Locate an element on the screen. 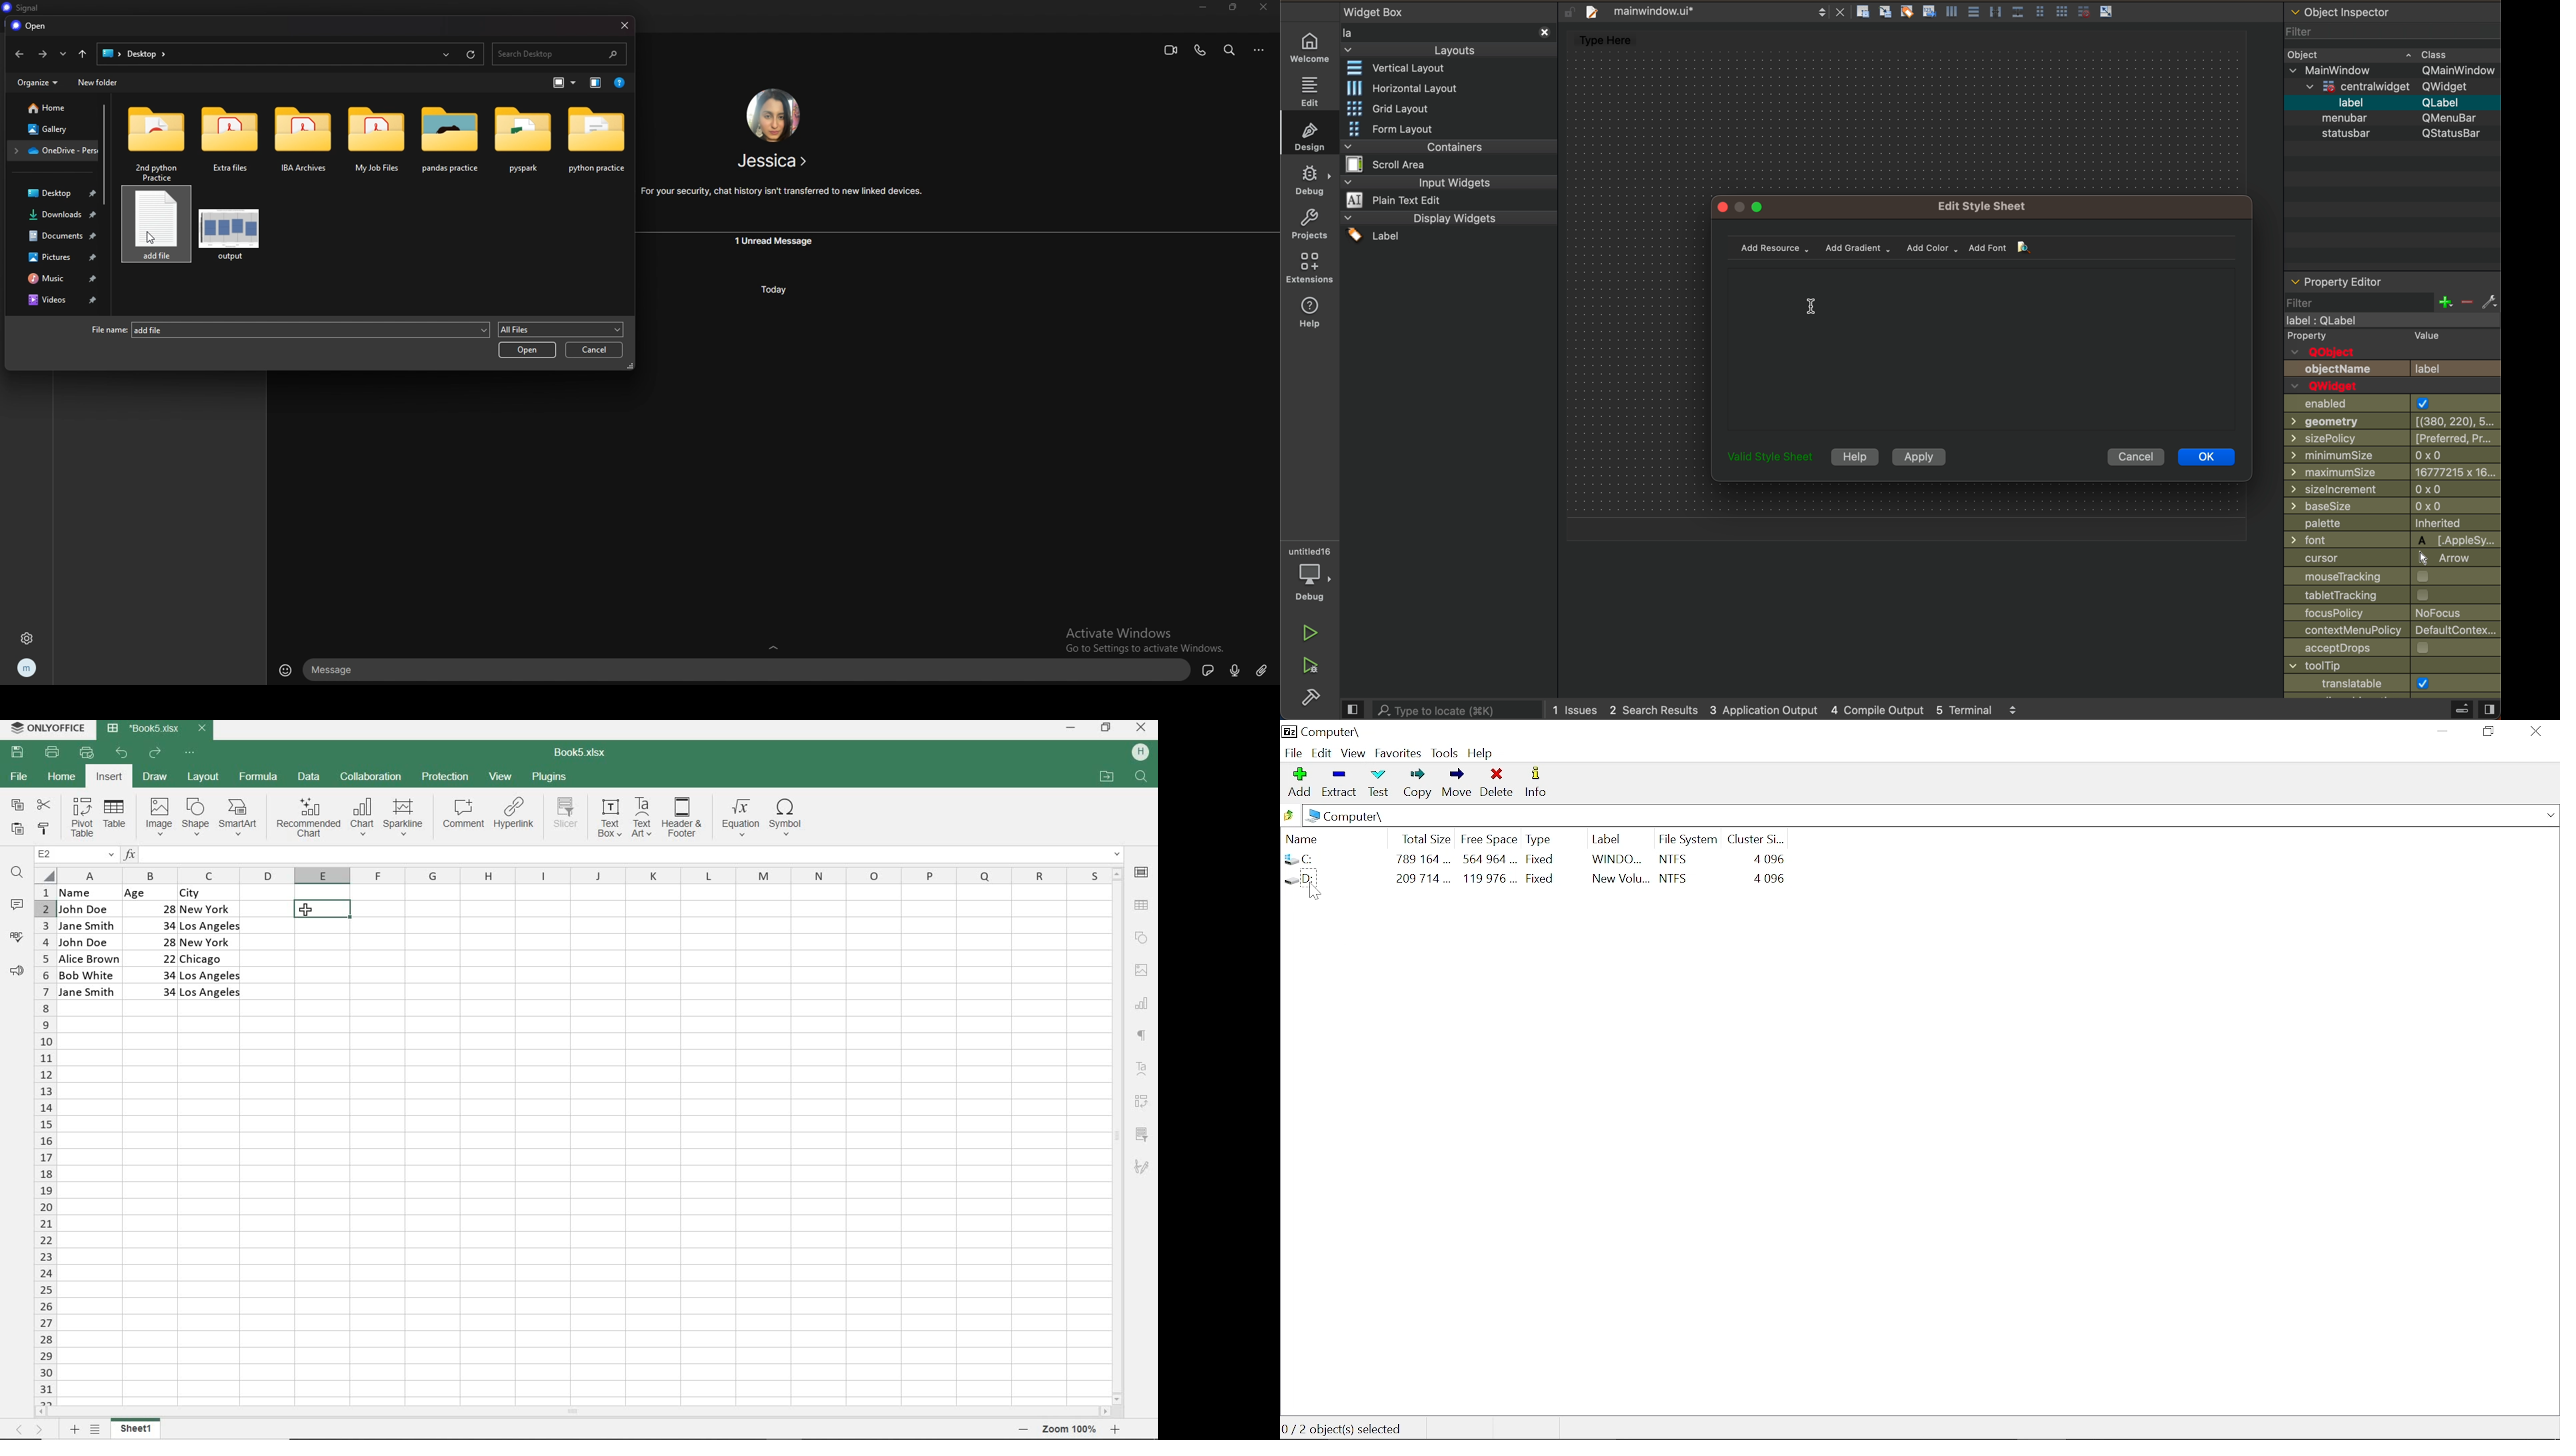  SLICER is located at coordinates (567, 819).